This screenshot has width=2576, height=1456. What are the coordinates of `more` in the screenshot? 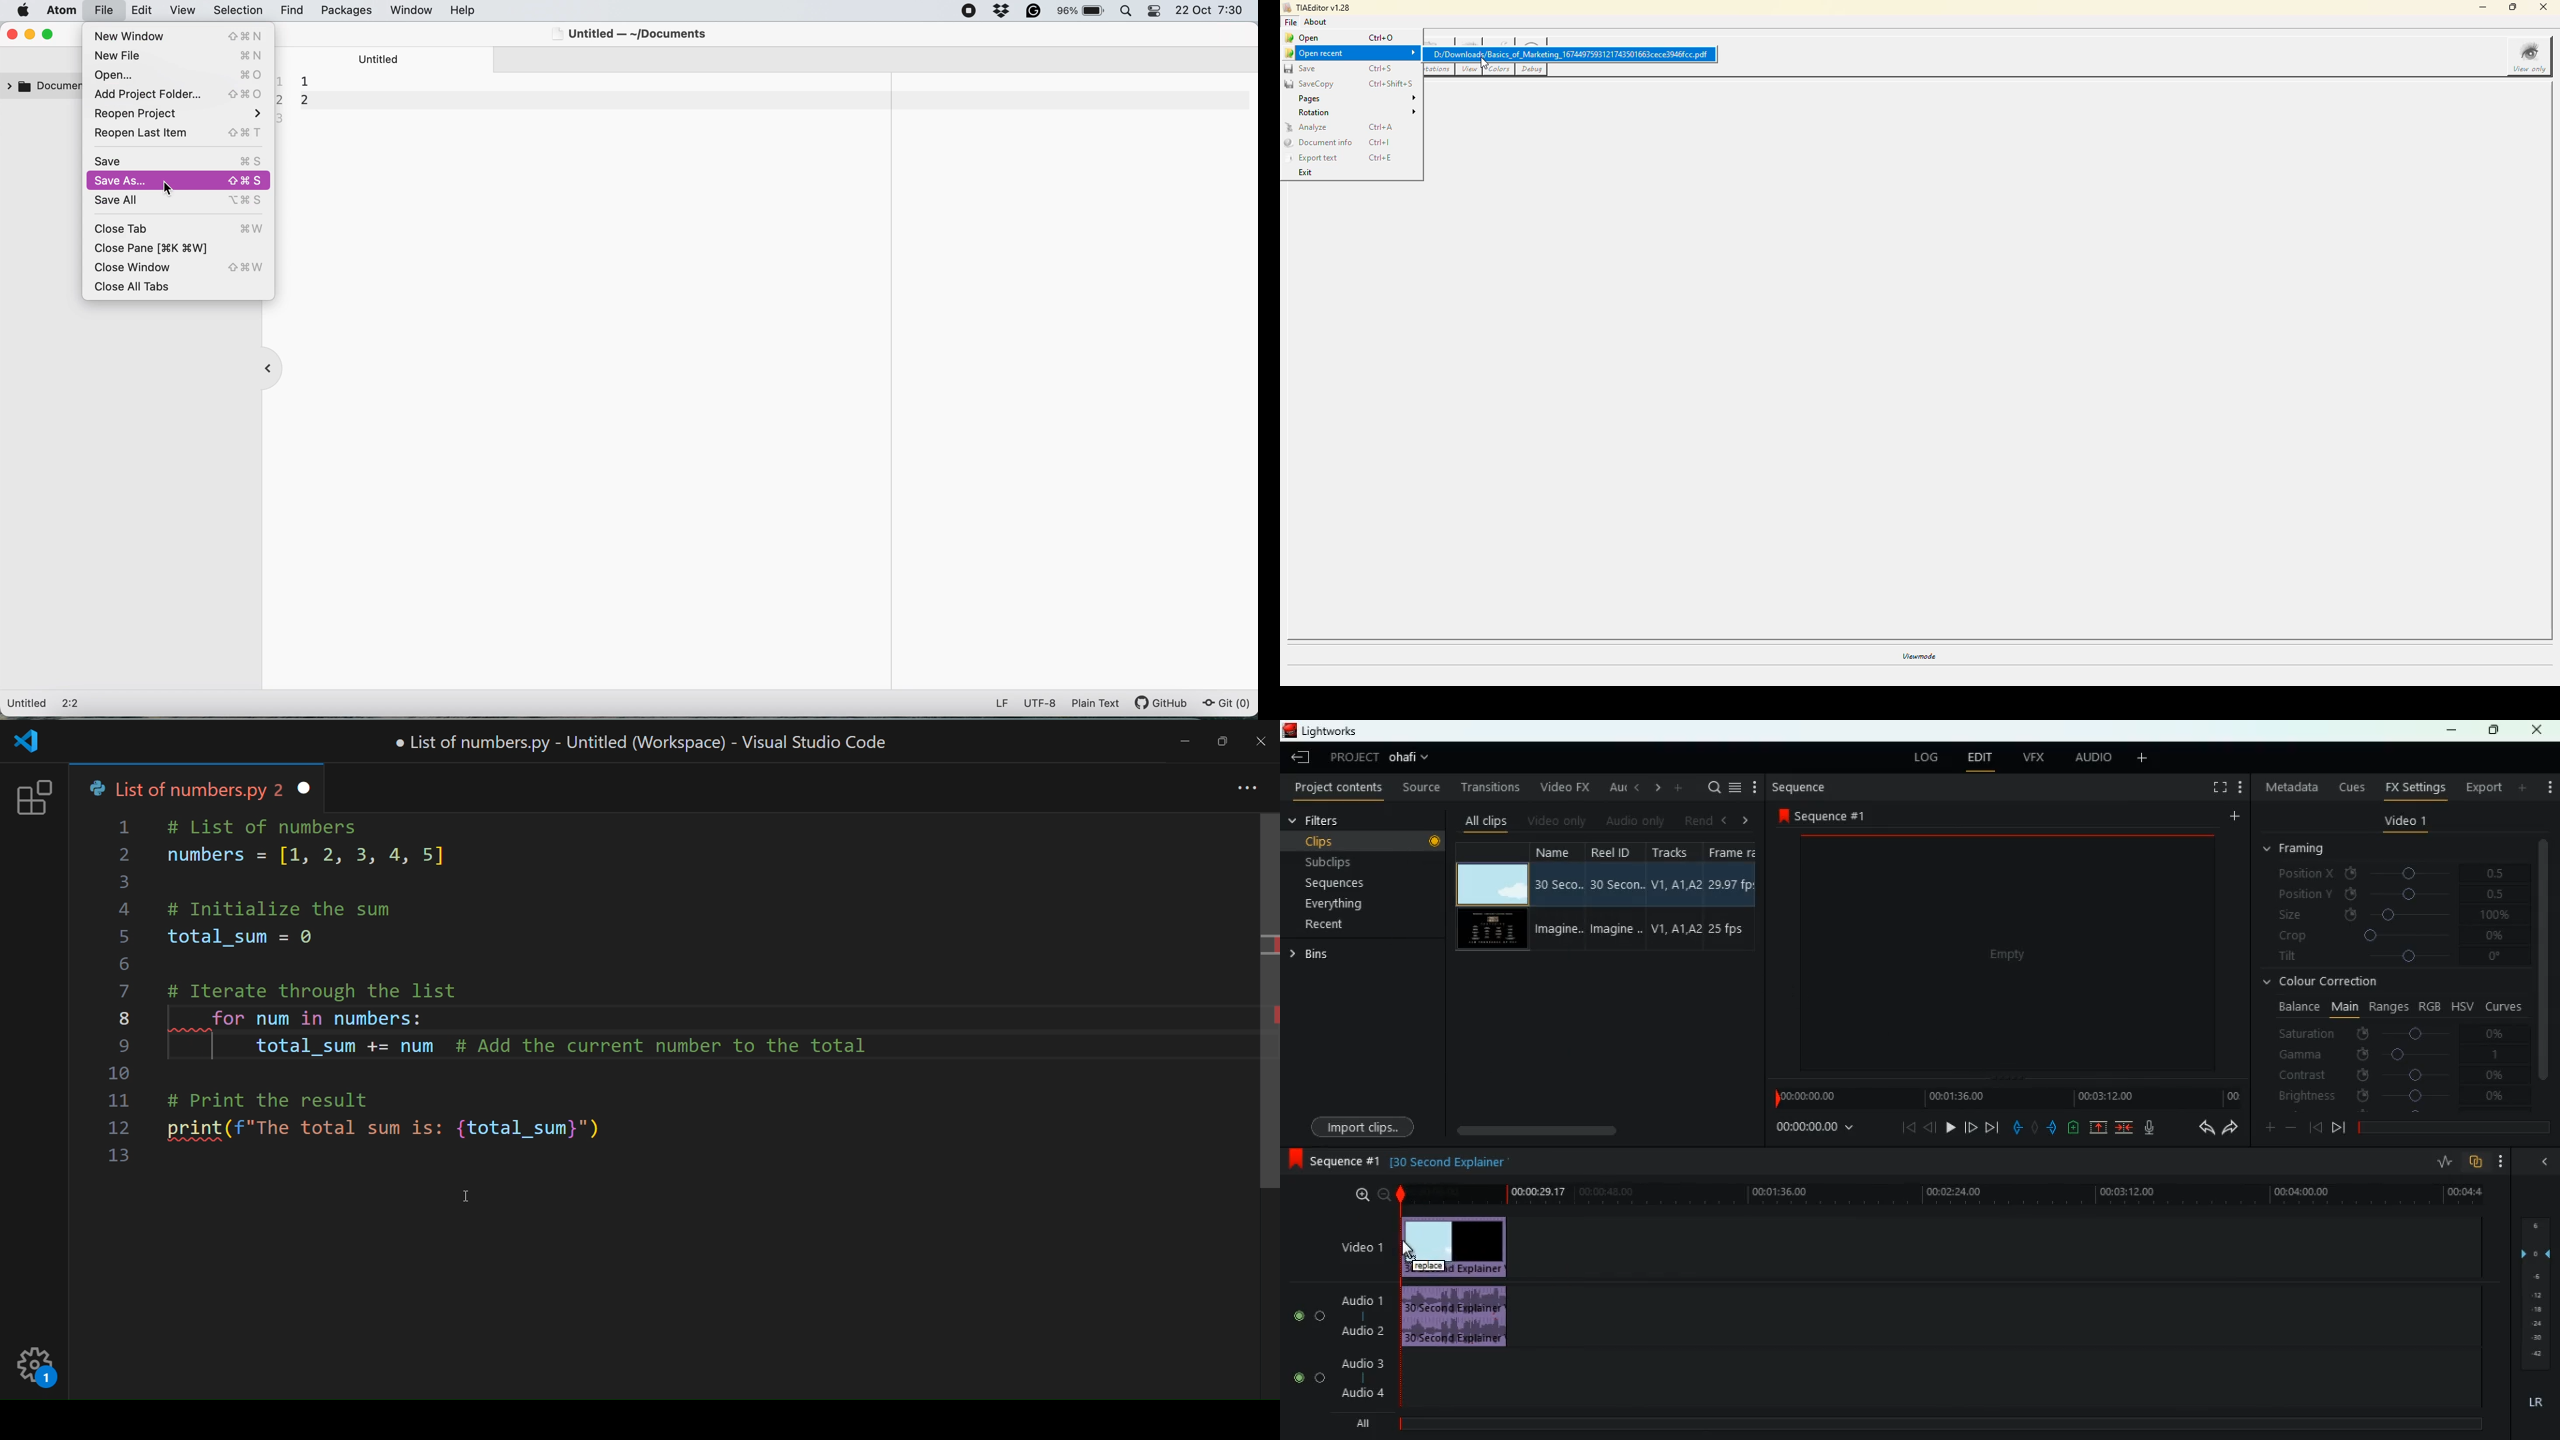 It's located at (2547, 782).